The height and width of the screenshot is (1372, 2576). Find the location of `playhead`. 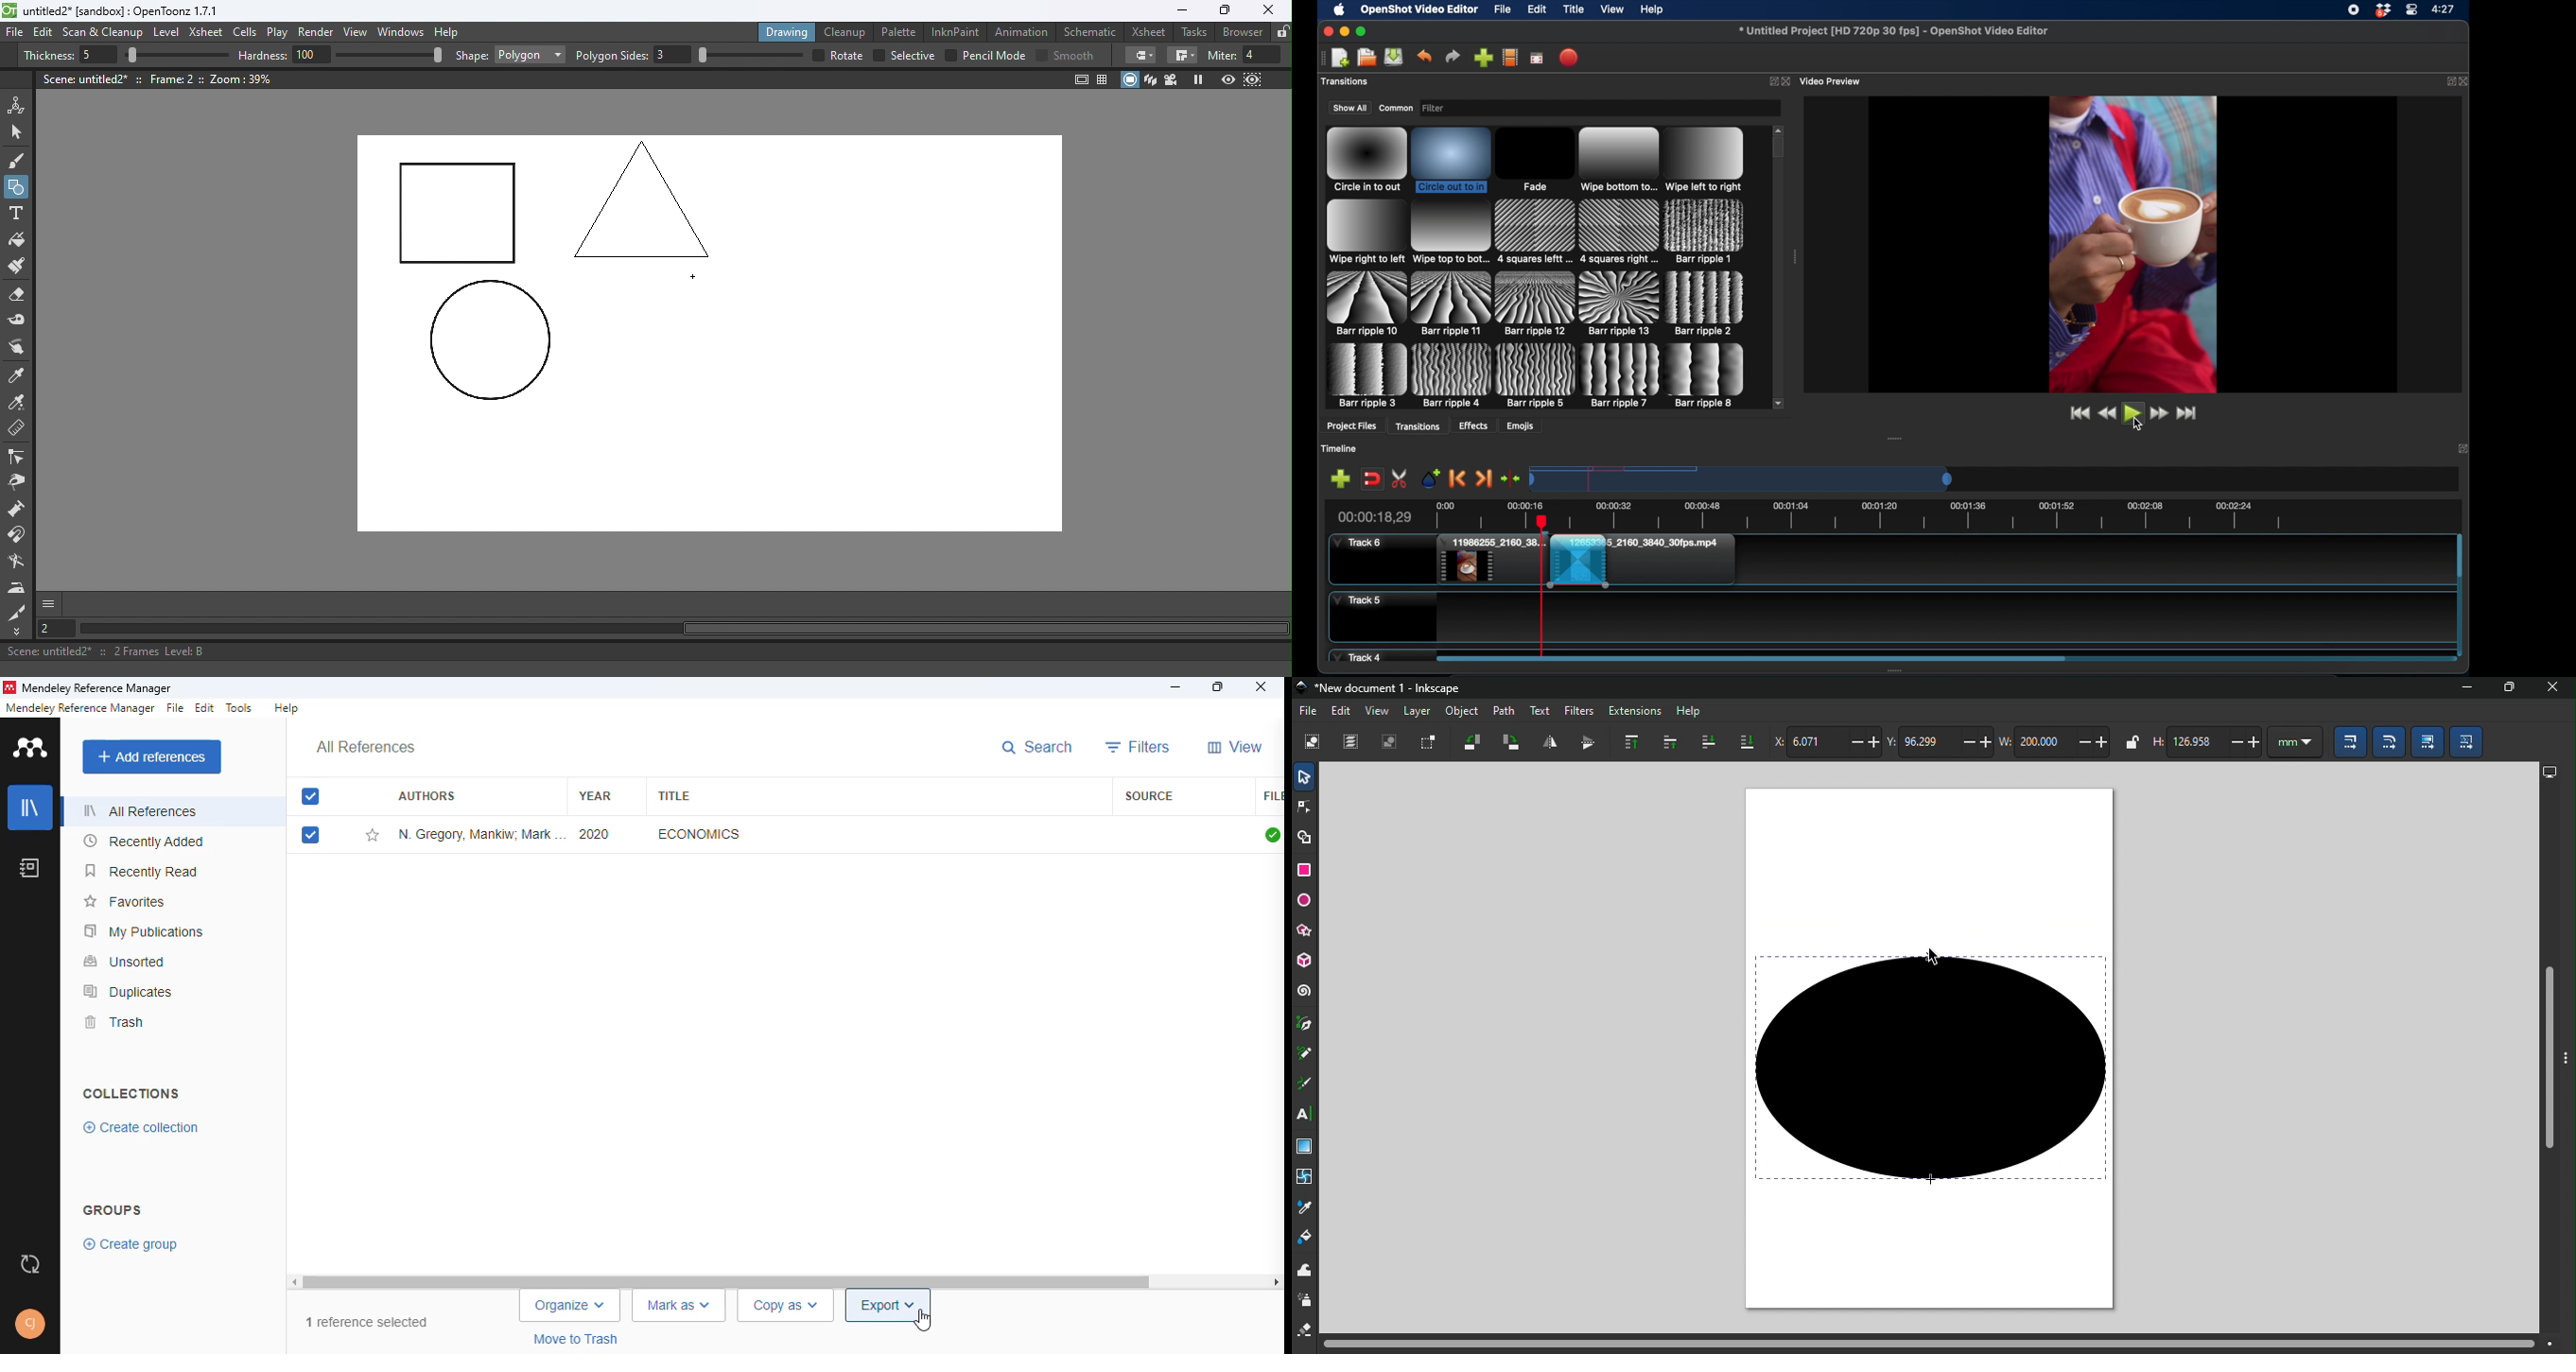

playhead is located at coordinates (1543, 619).